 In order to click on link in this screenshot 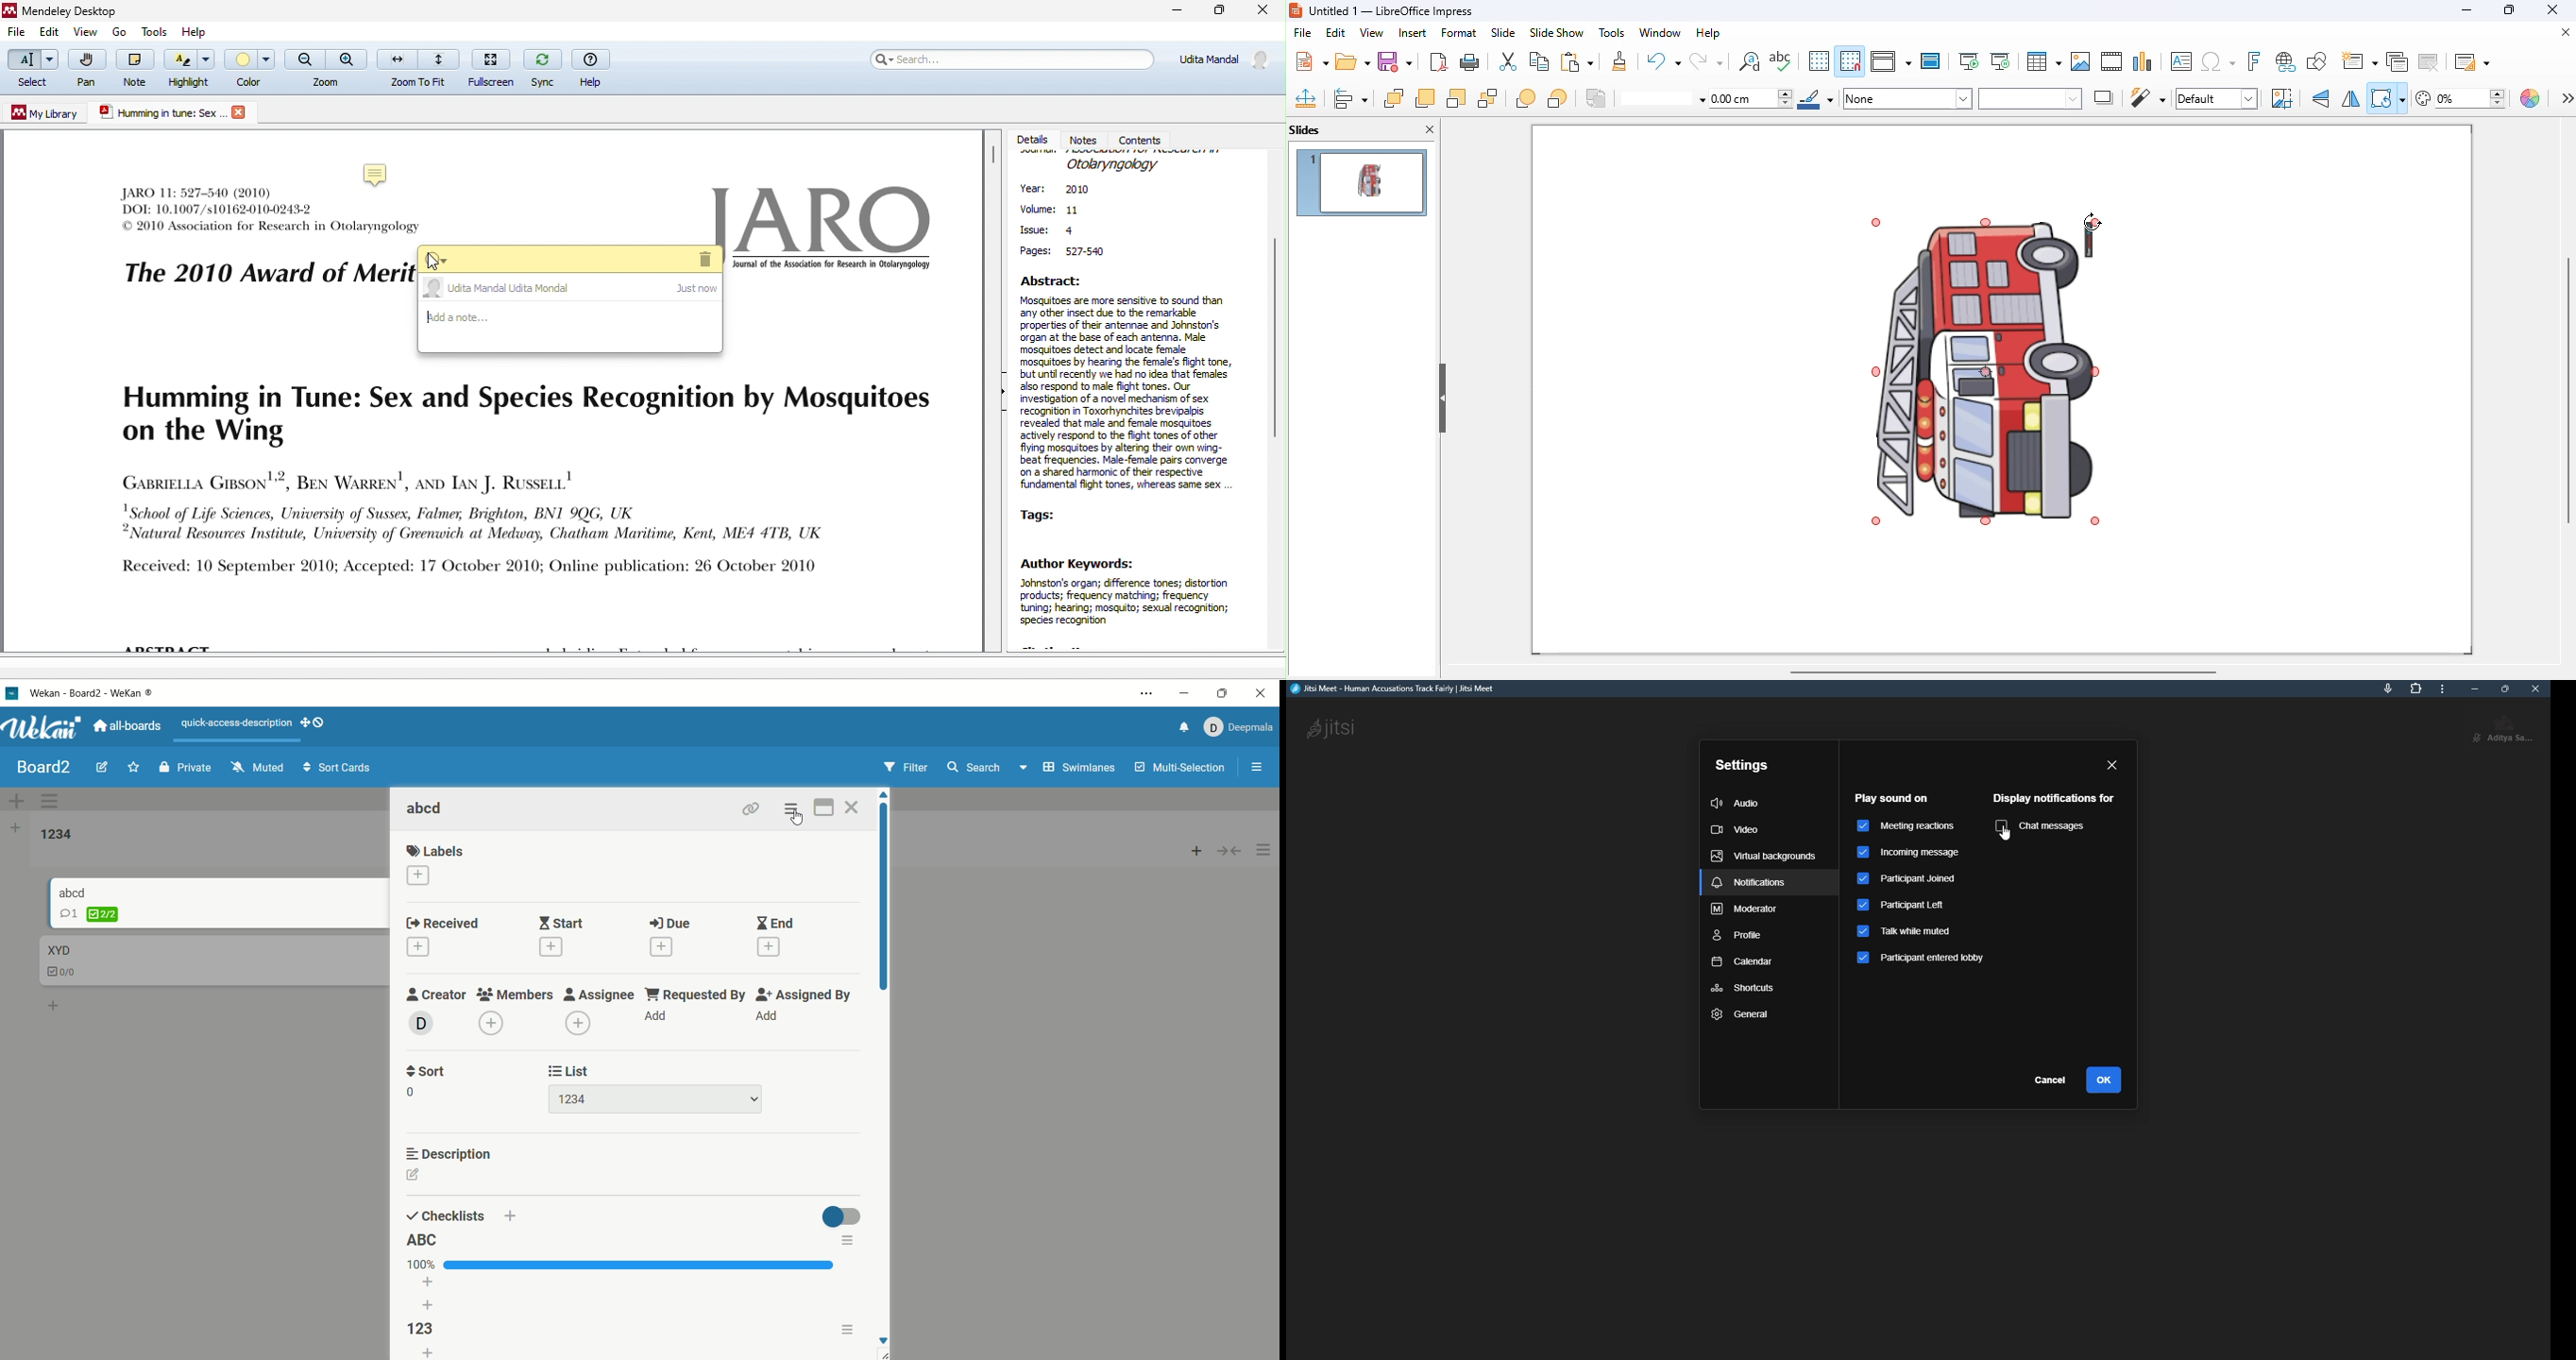, I will do `click(750, 806)`.